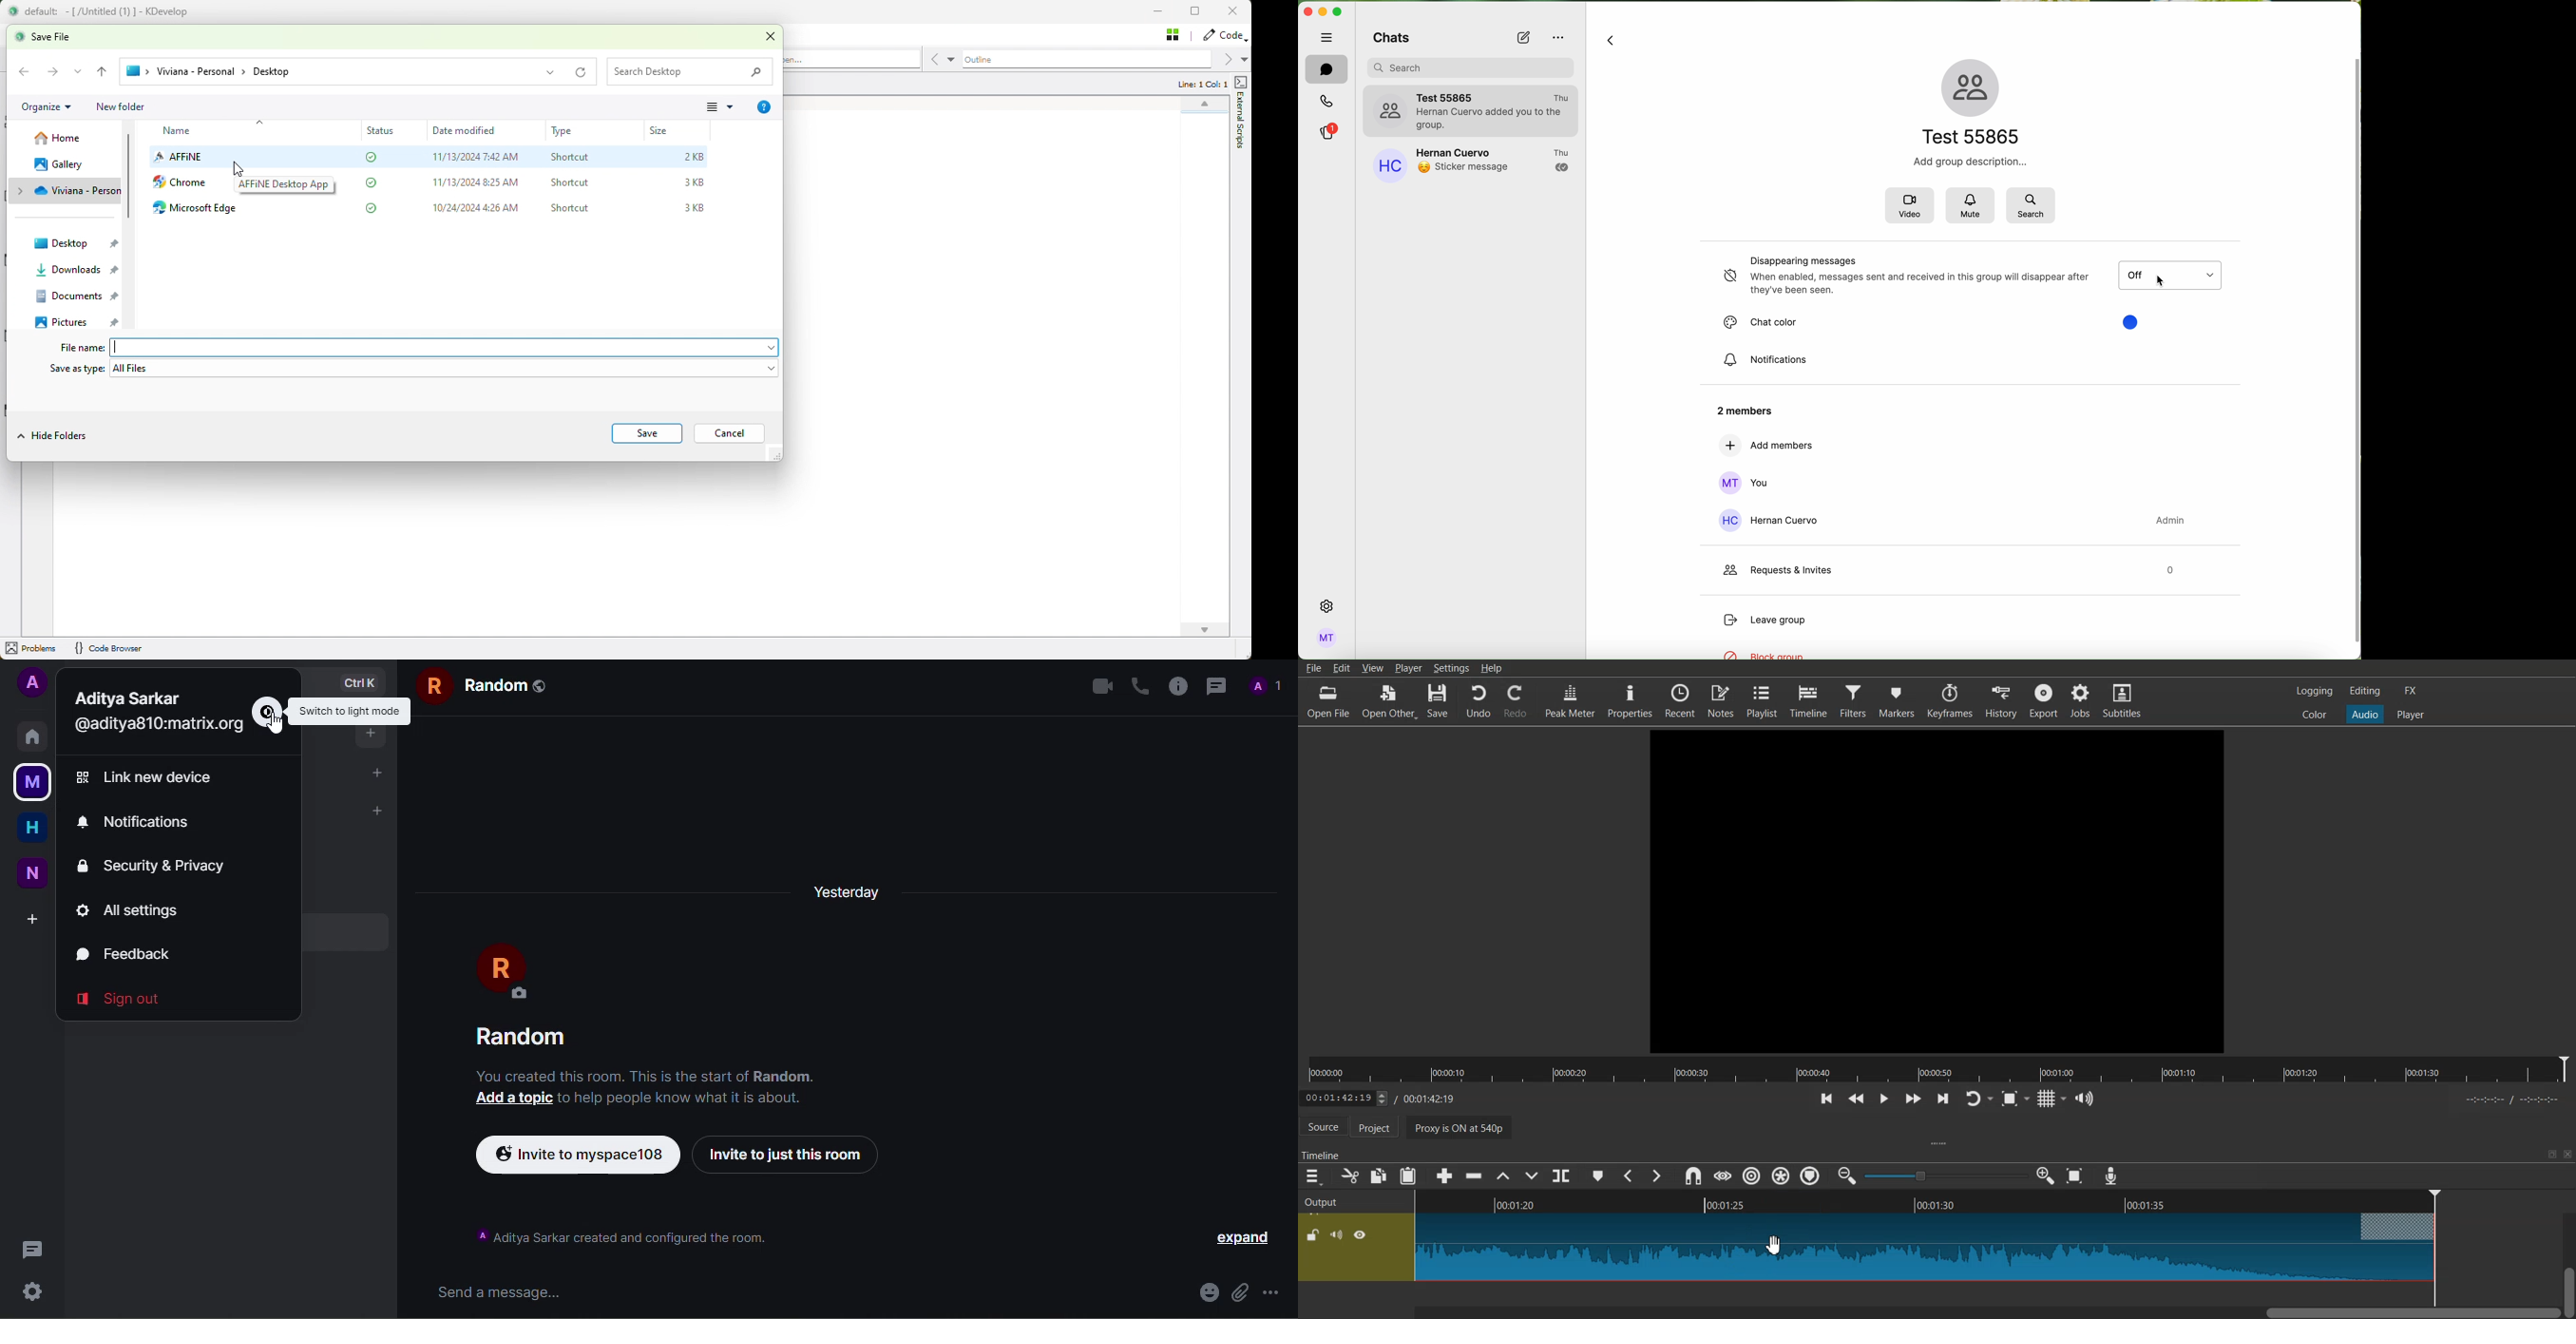 The height and width of the screenshot is (1344, 2576). What do you see at coordinates (1825, 1098) in the screenshot?
I see `Skip to the previous point` at bounding box center [1825, 1098].